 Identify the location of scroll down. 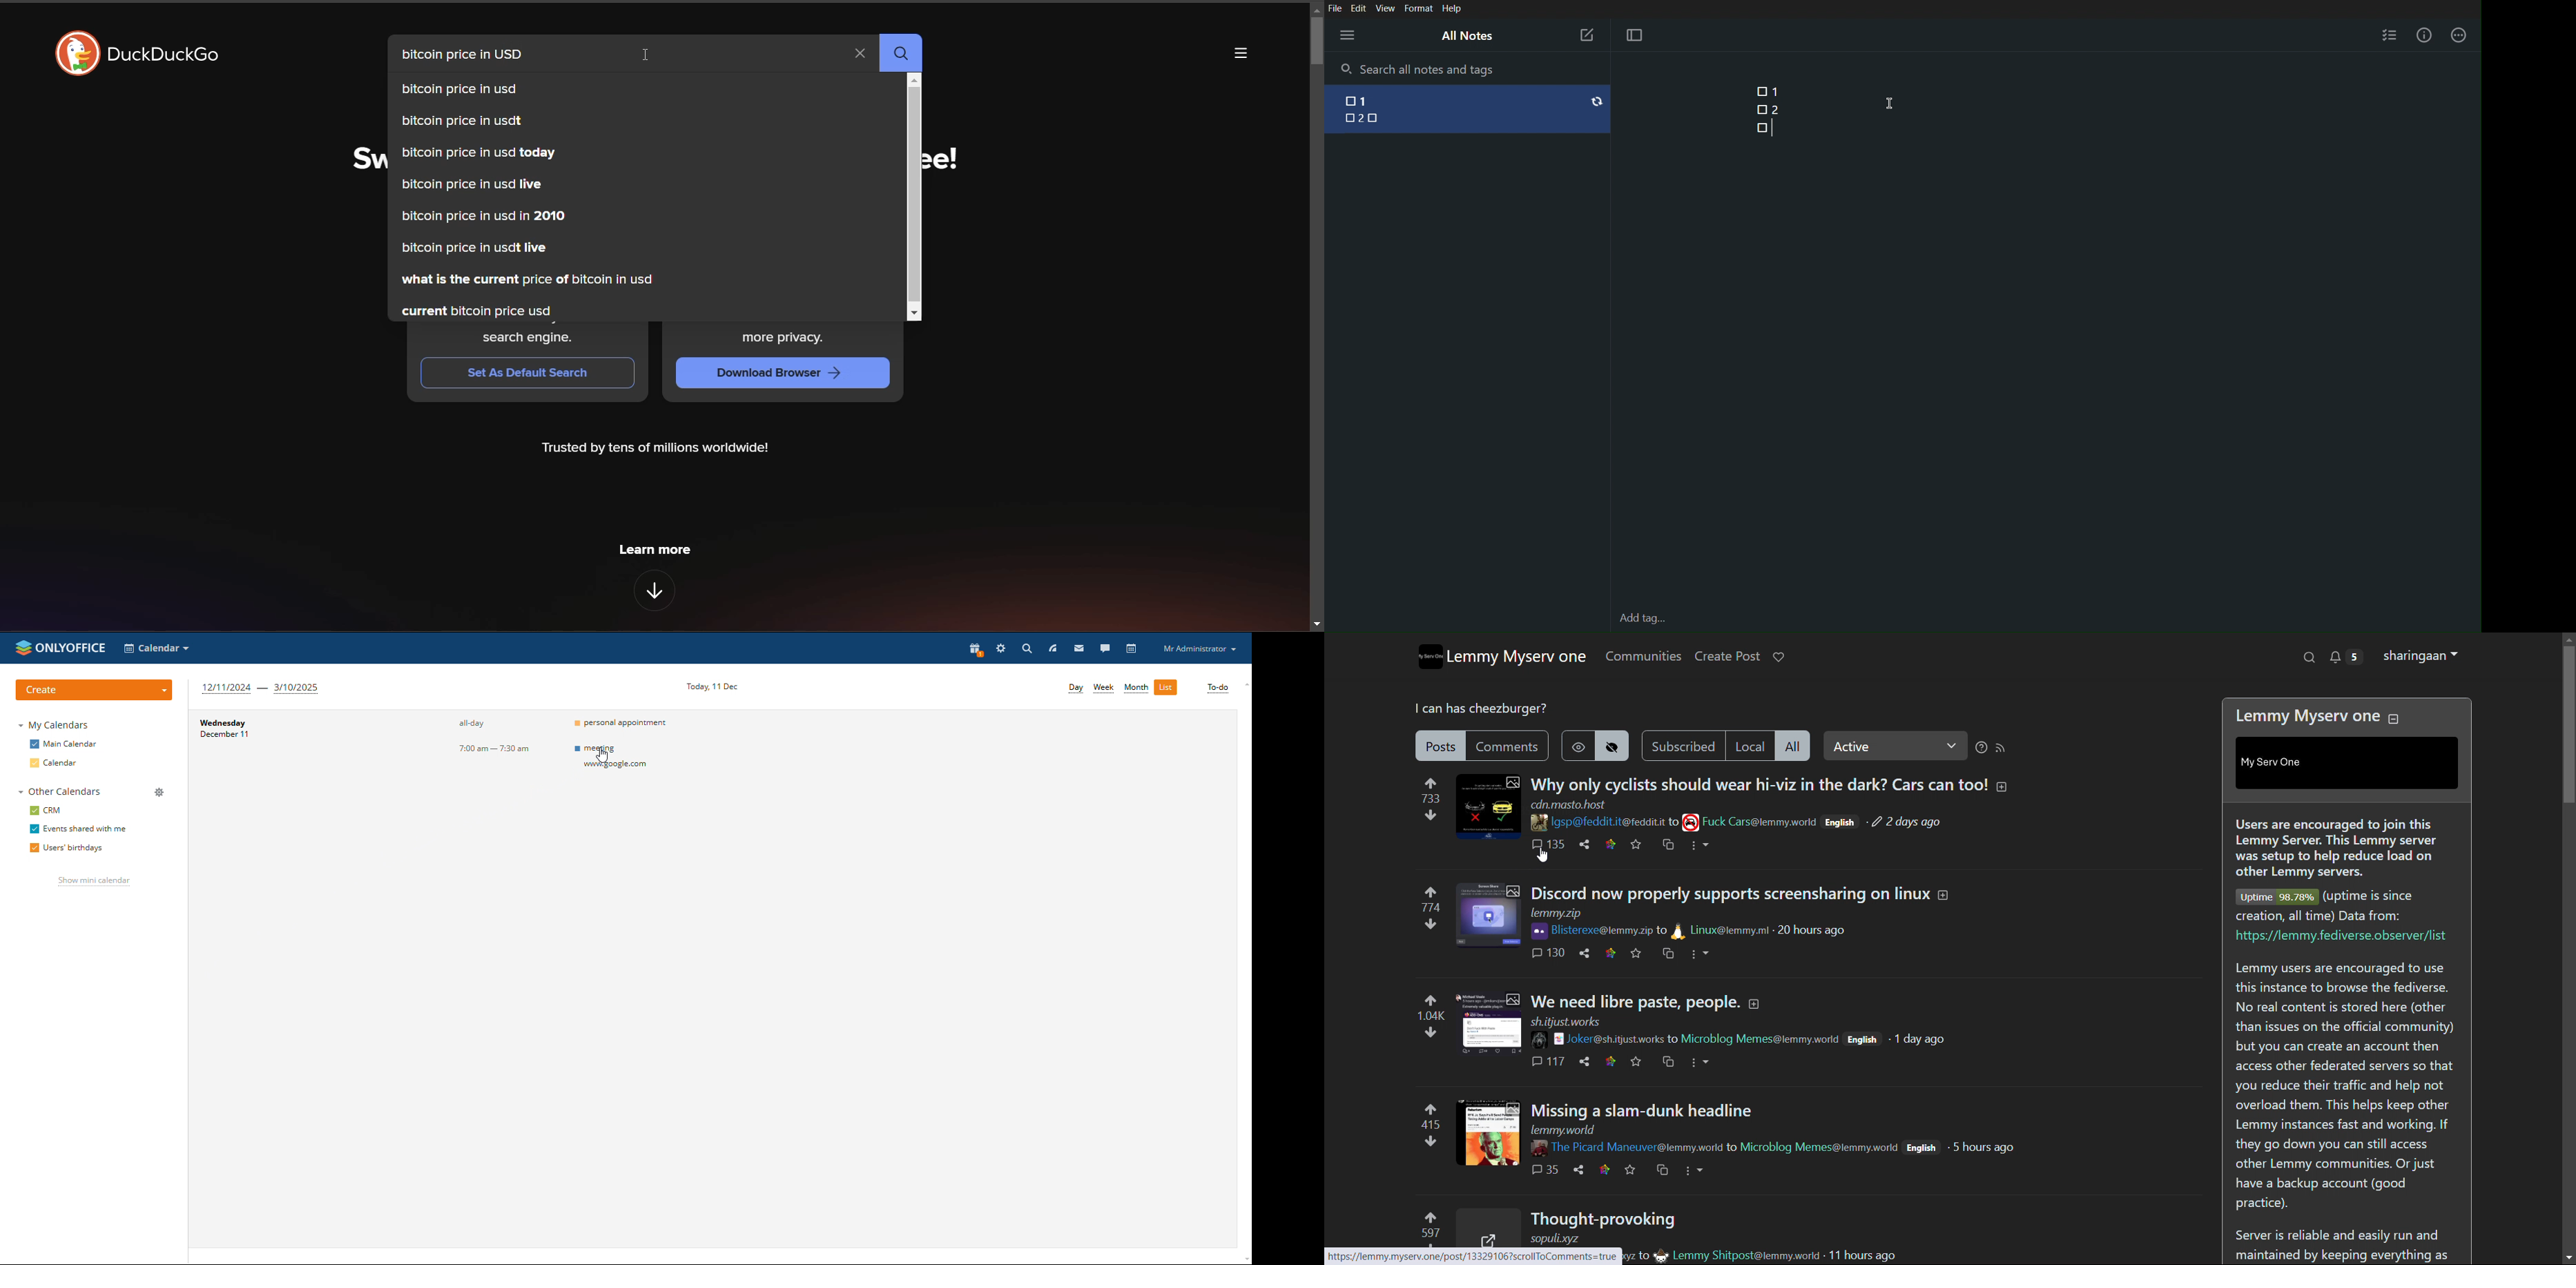
(1244, 1260).